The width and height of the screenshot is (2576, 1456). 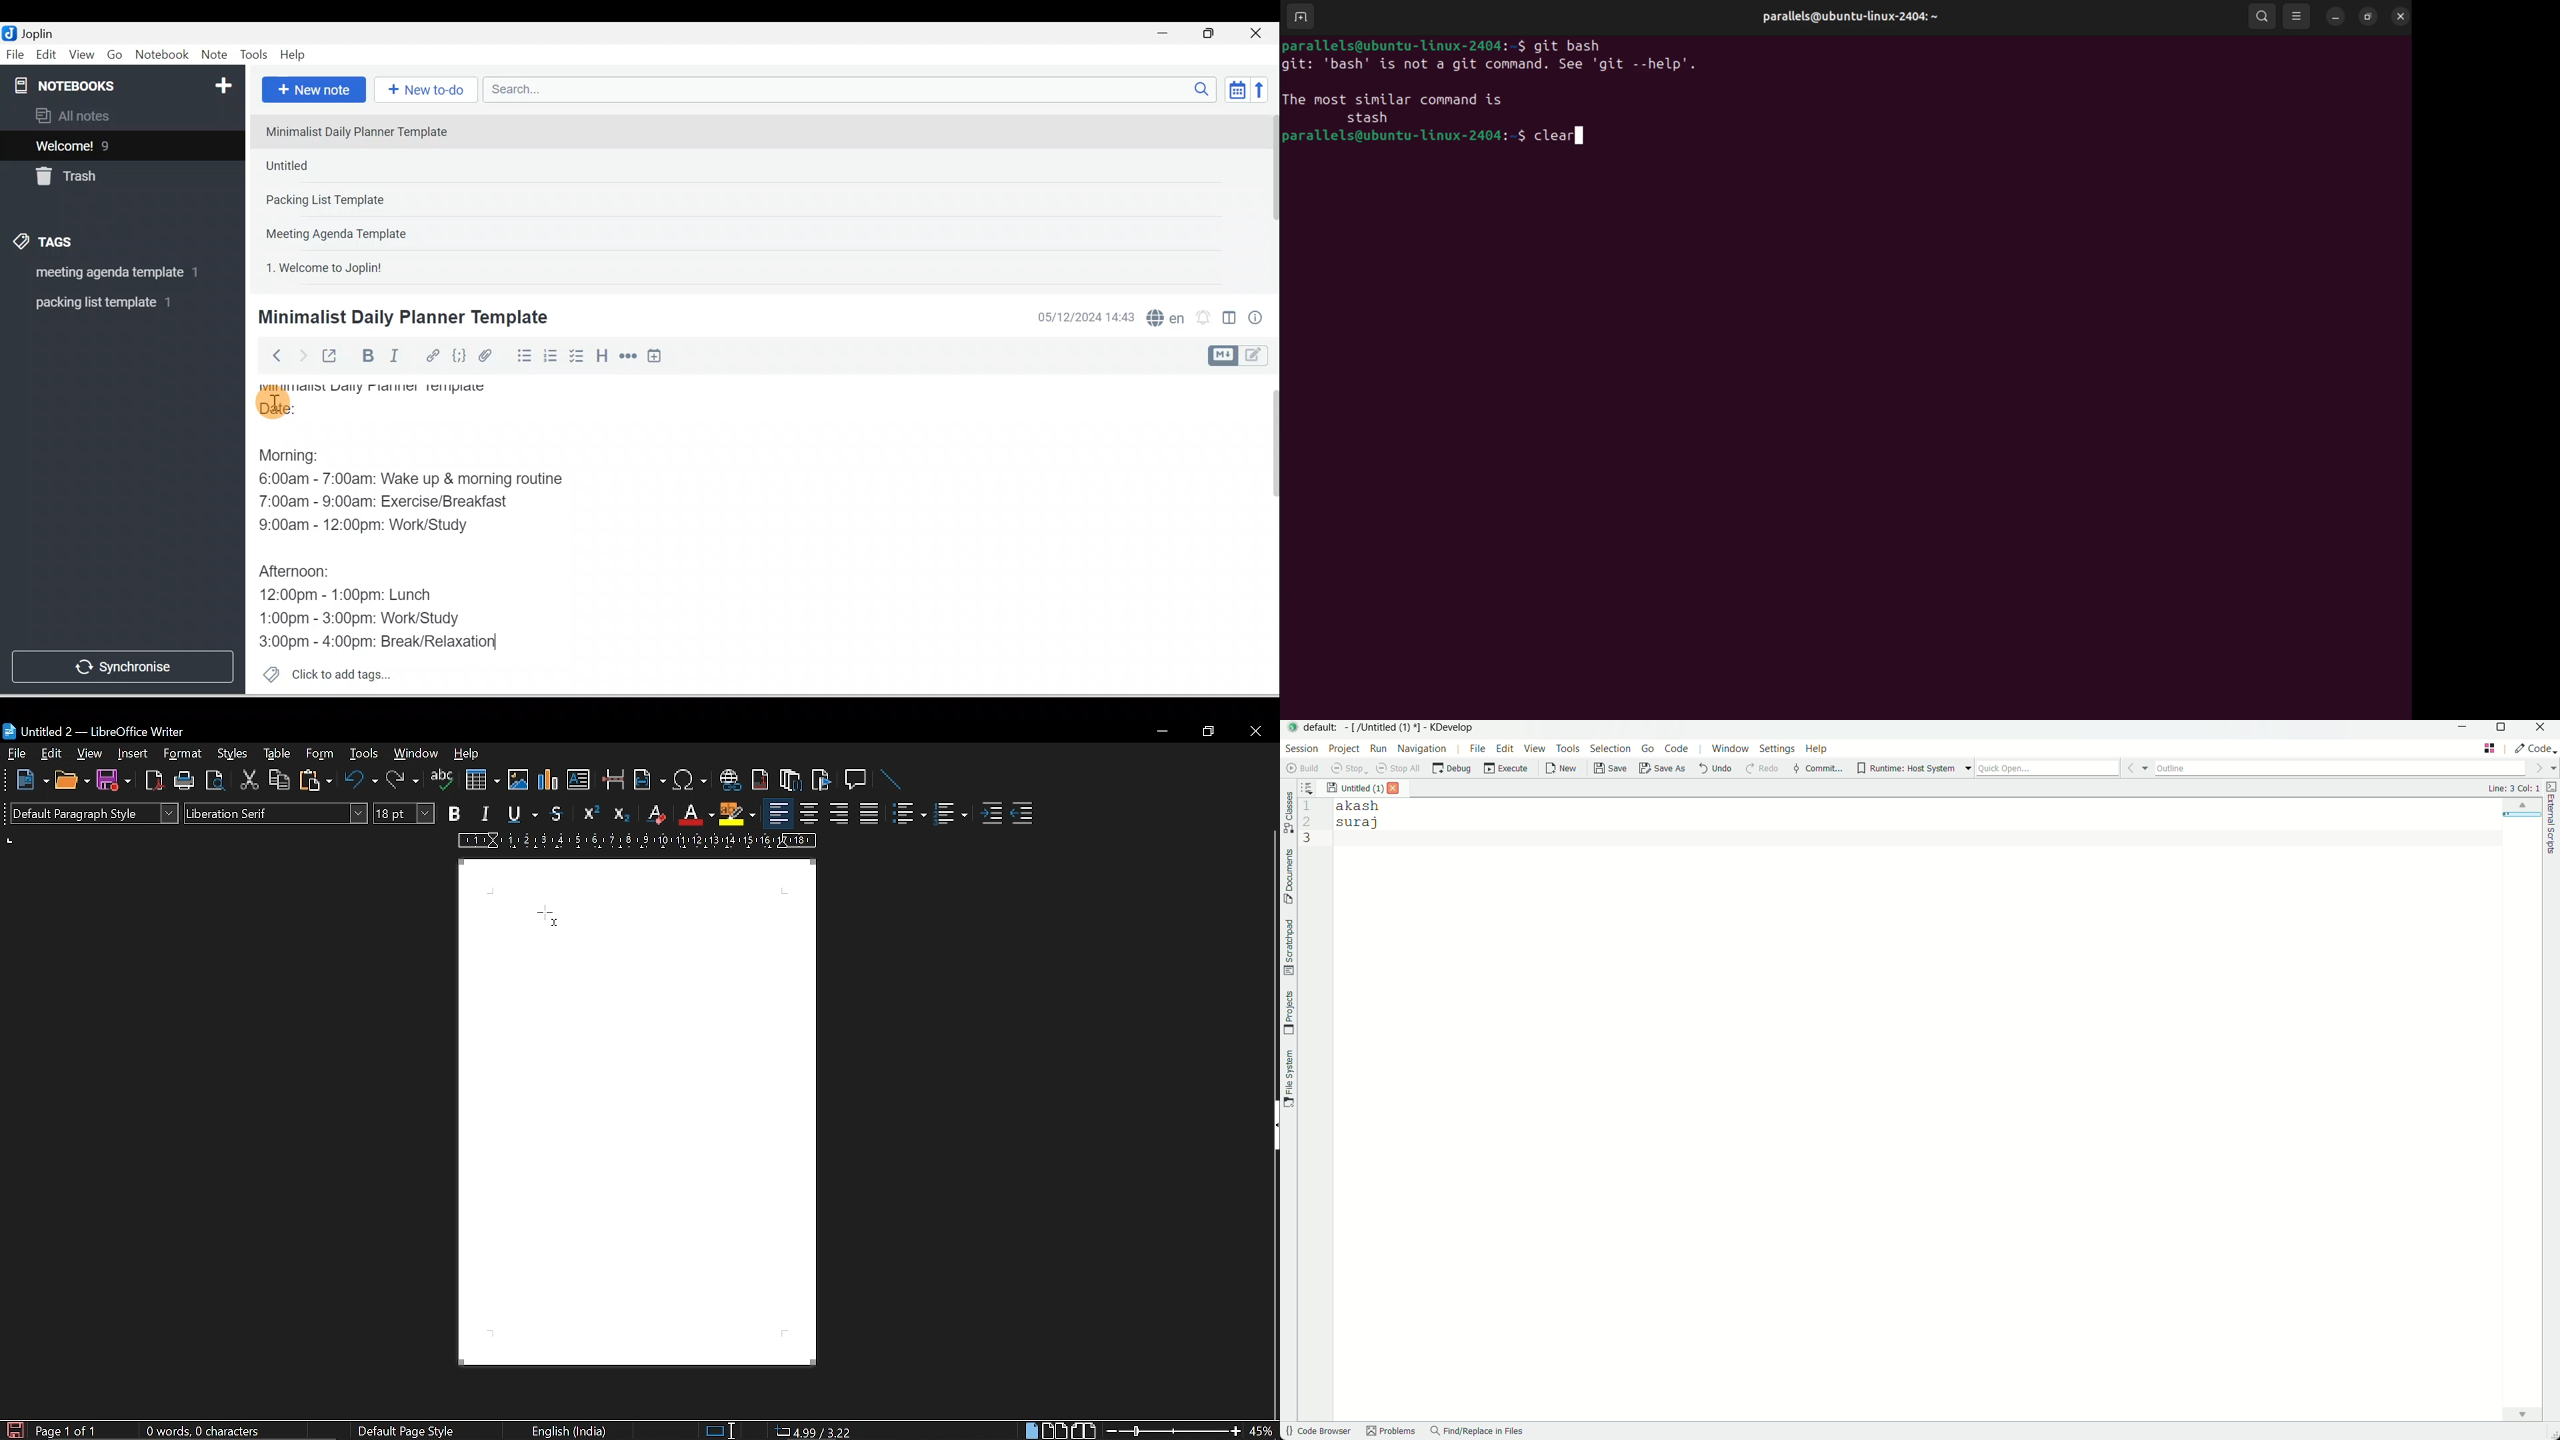 I want to click on indent right, so click(x=1022, y=815).